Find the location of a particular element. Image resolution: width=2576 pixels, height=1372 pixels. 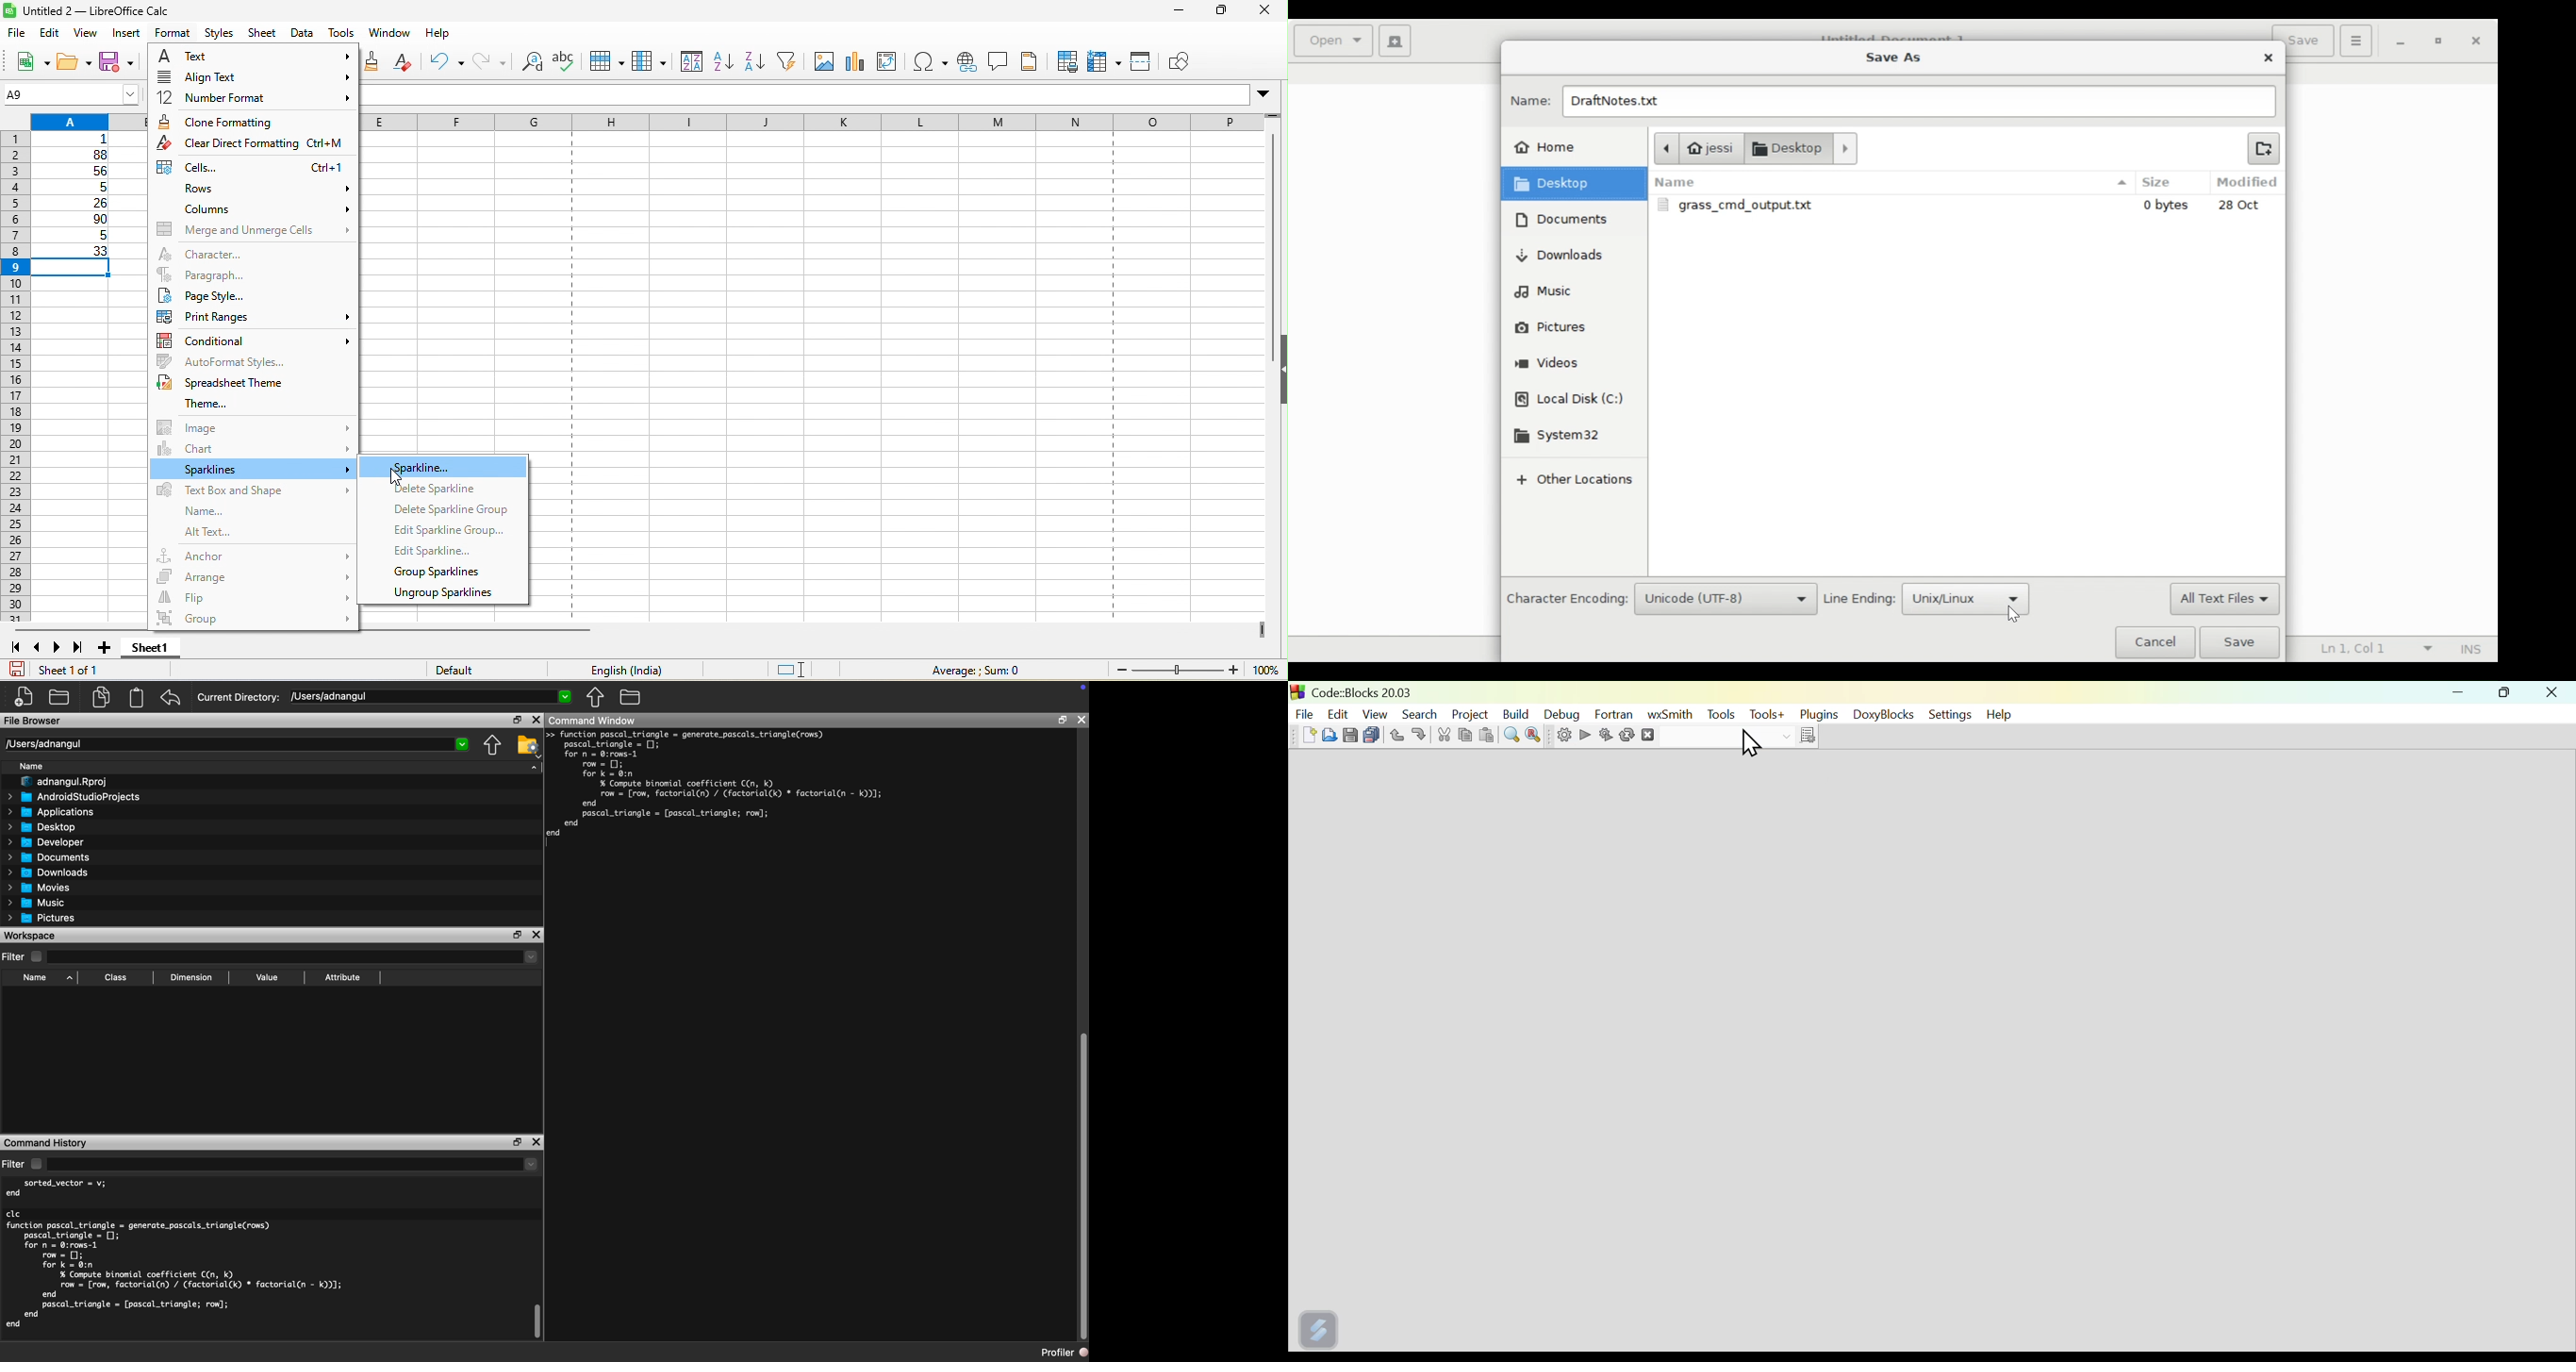

/Users/adnangul is located at coordinates (431, 696).